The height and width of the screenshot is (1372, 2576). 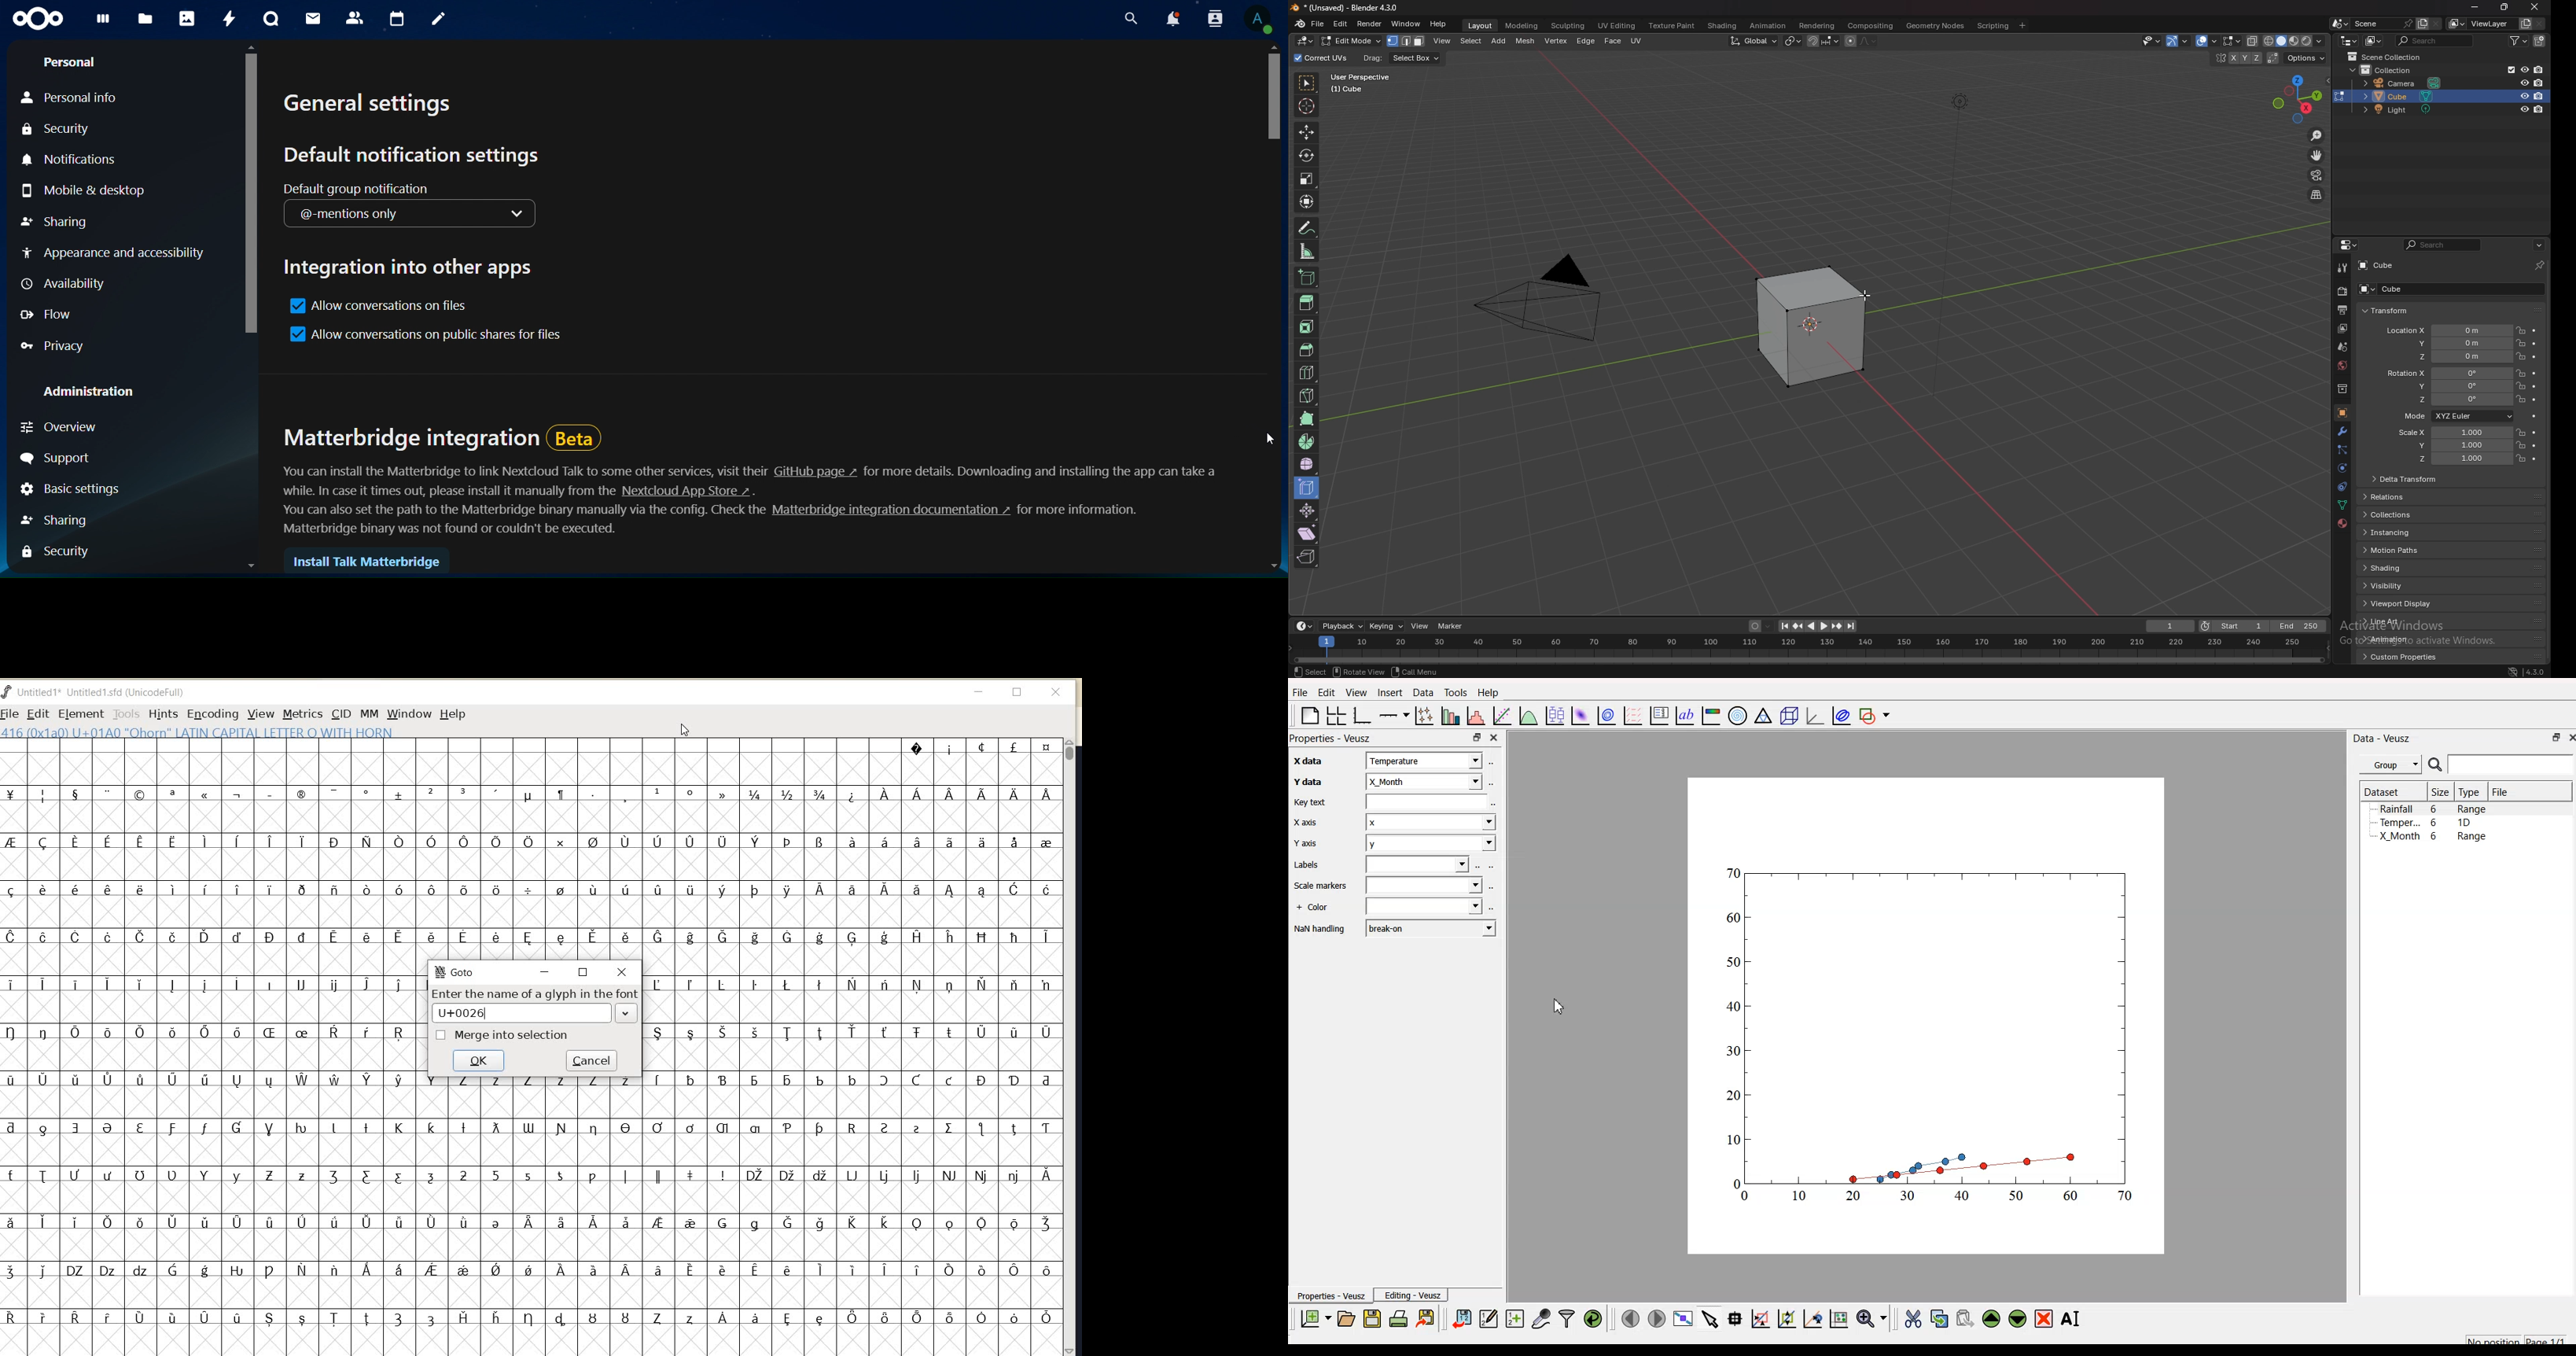 I want to click on scale, so click(x=1306, y=179).